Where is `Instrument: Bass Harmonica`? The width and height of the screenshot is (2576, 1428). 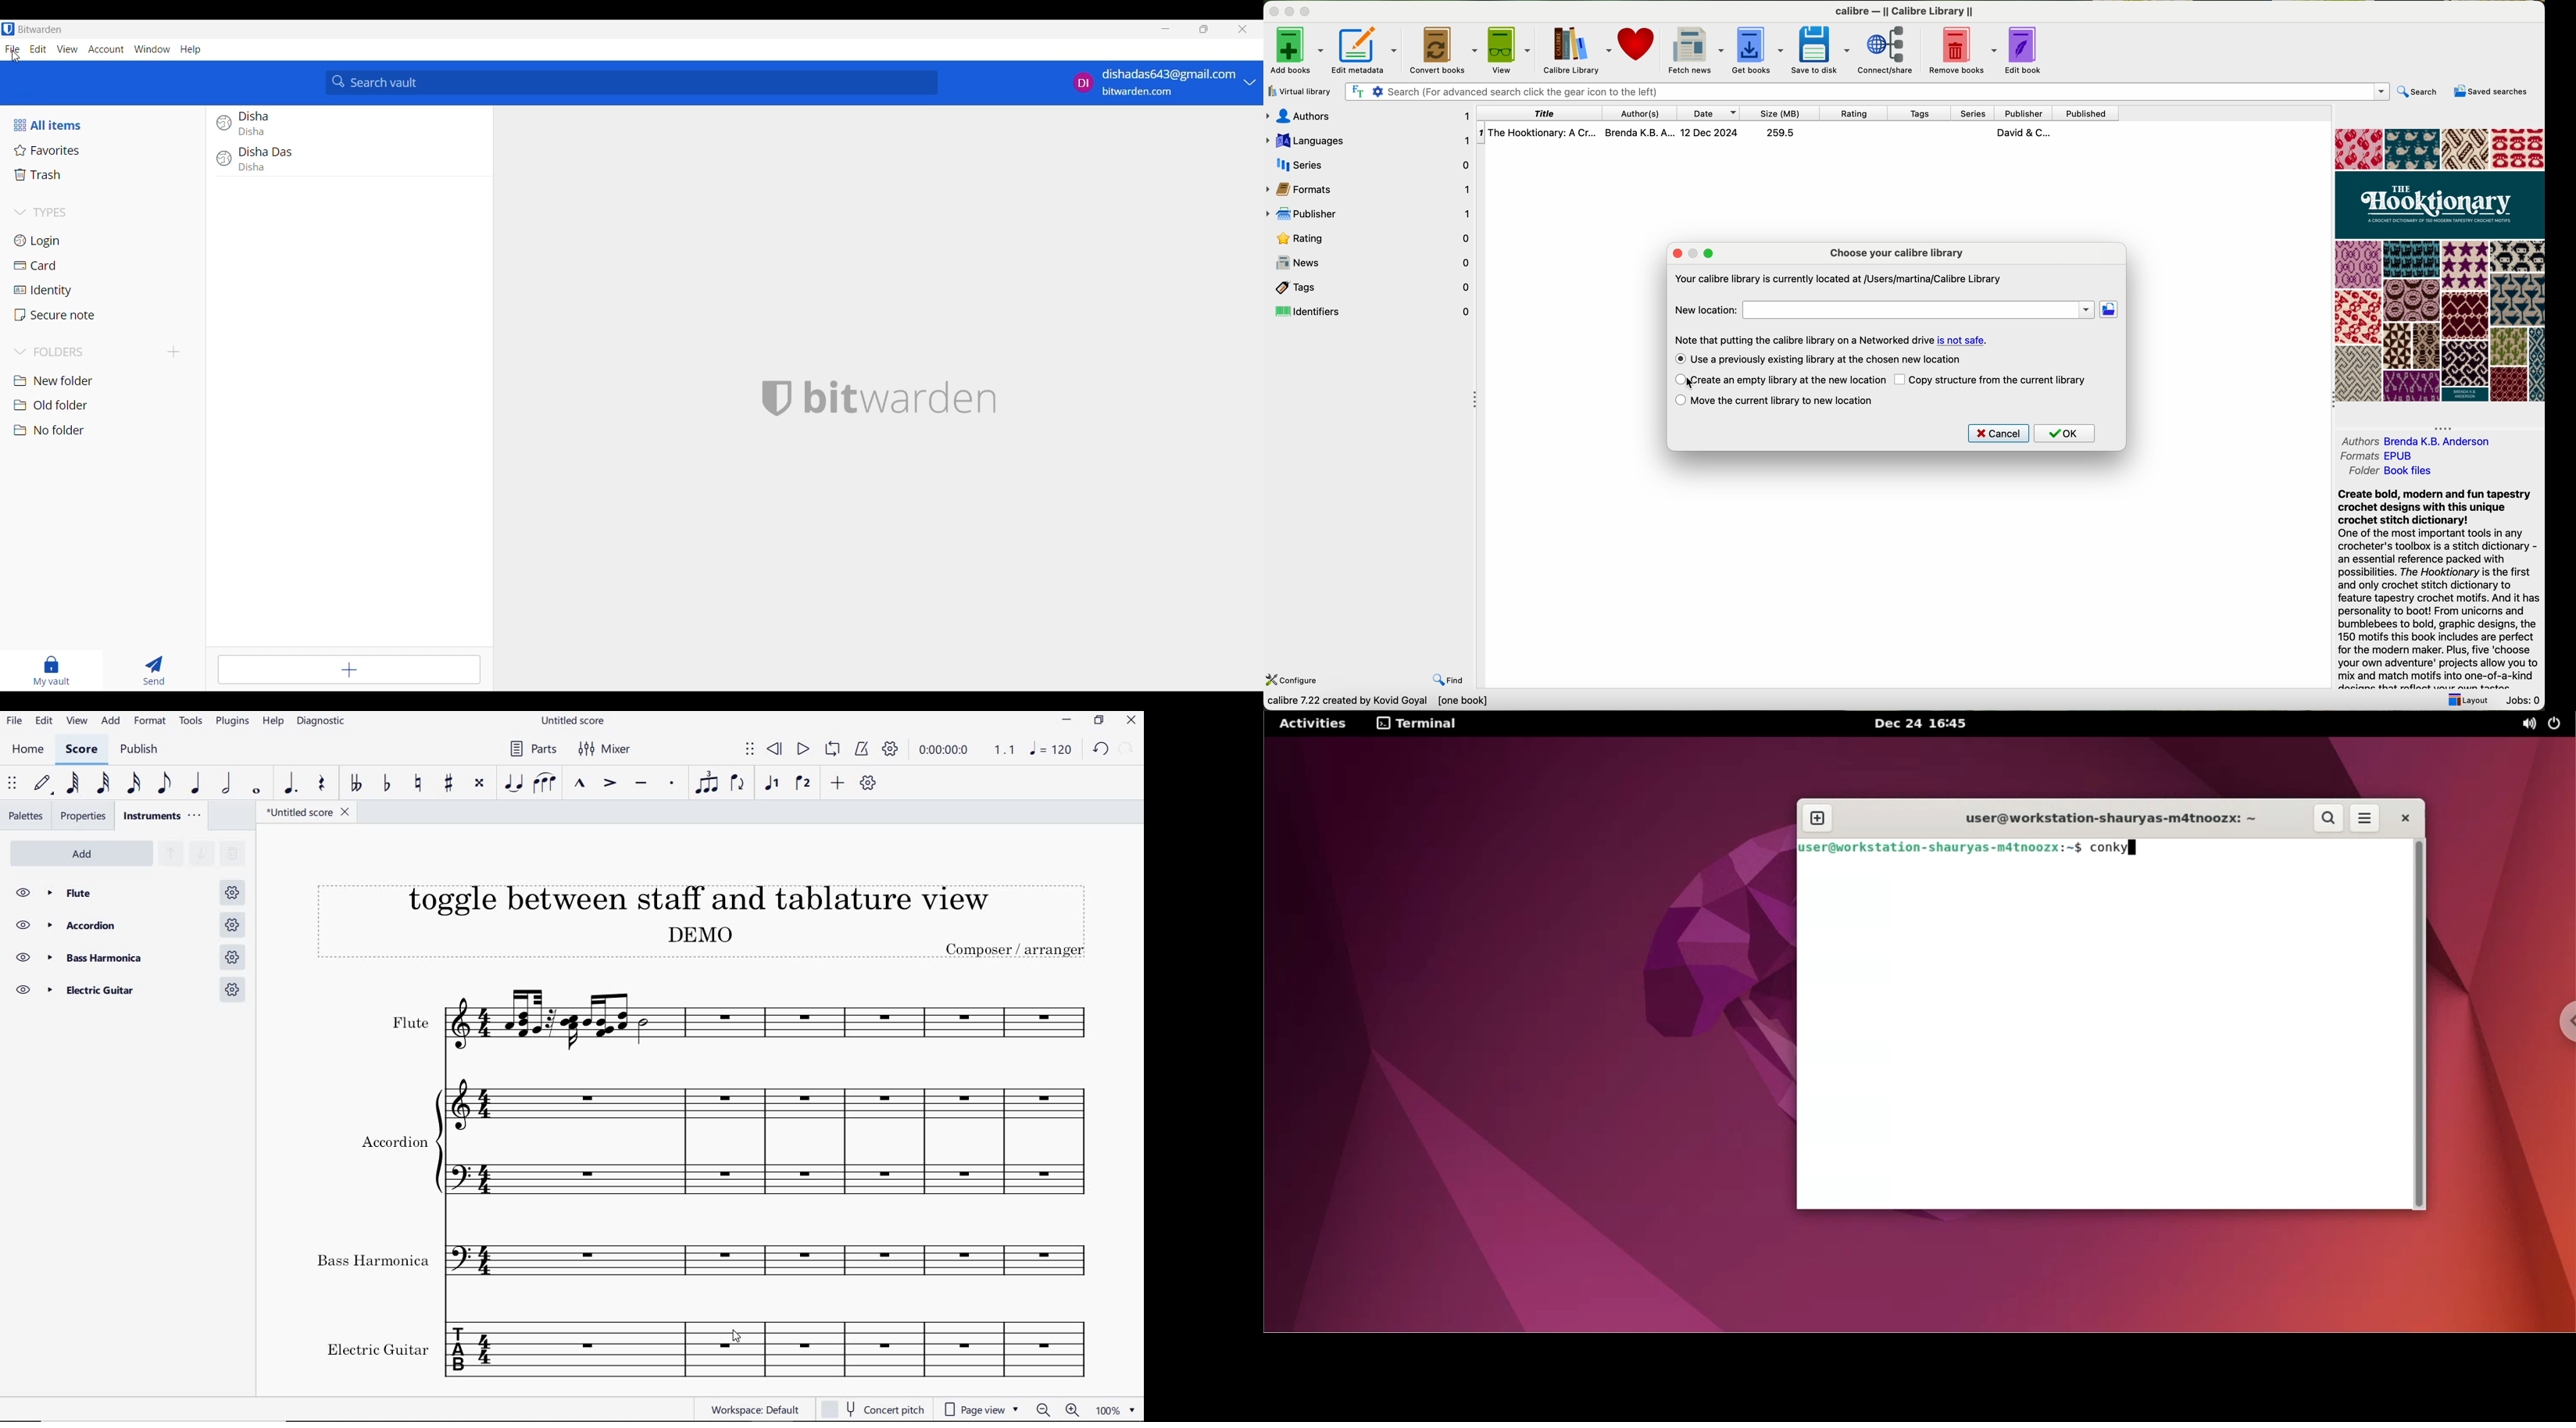 Instrument: Bass Harmonica is located at coordinates (710, 1264).